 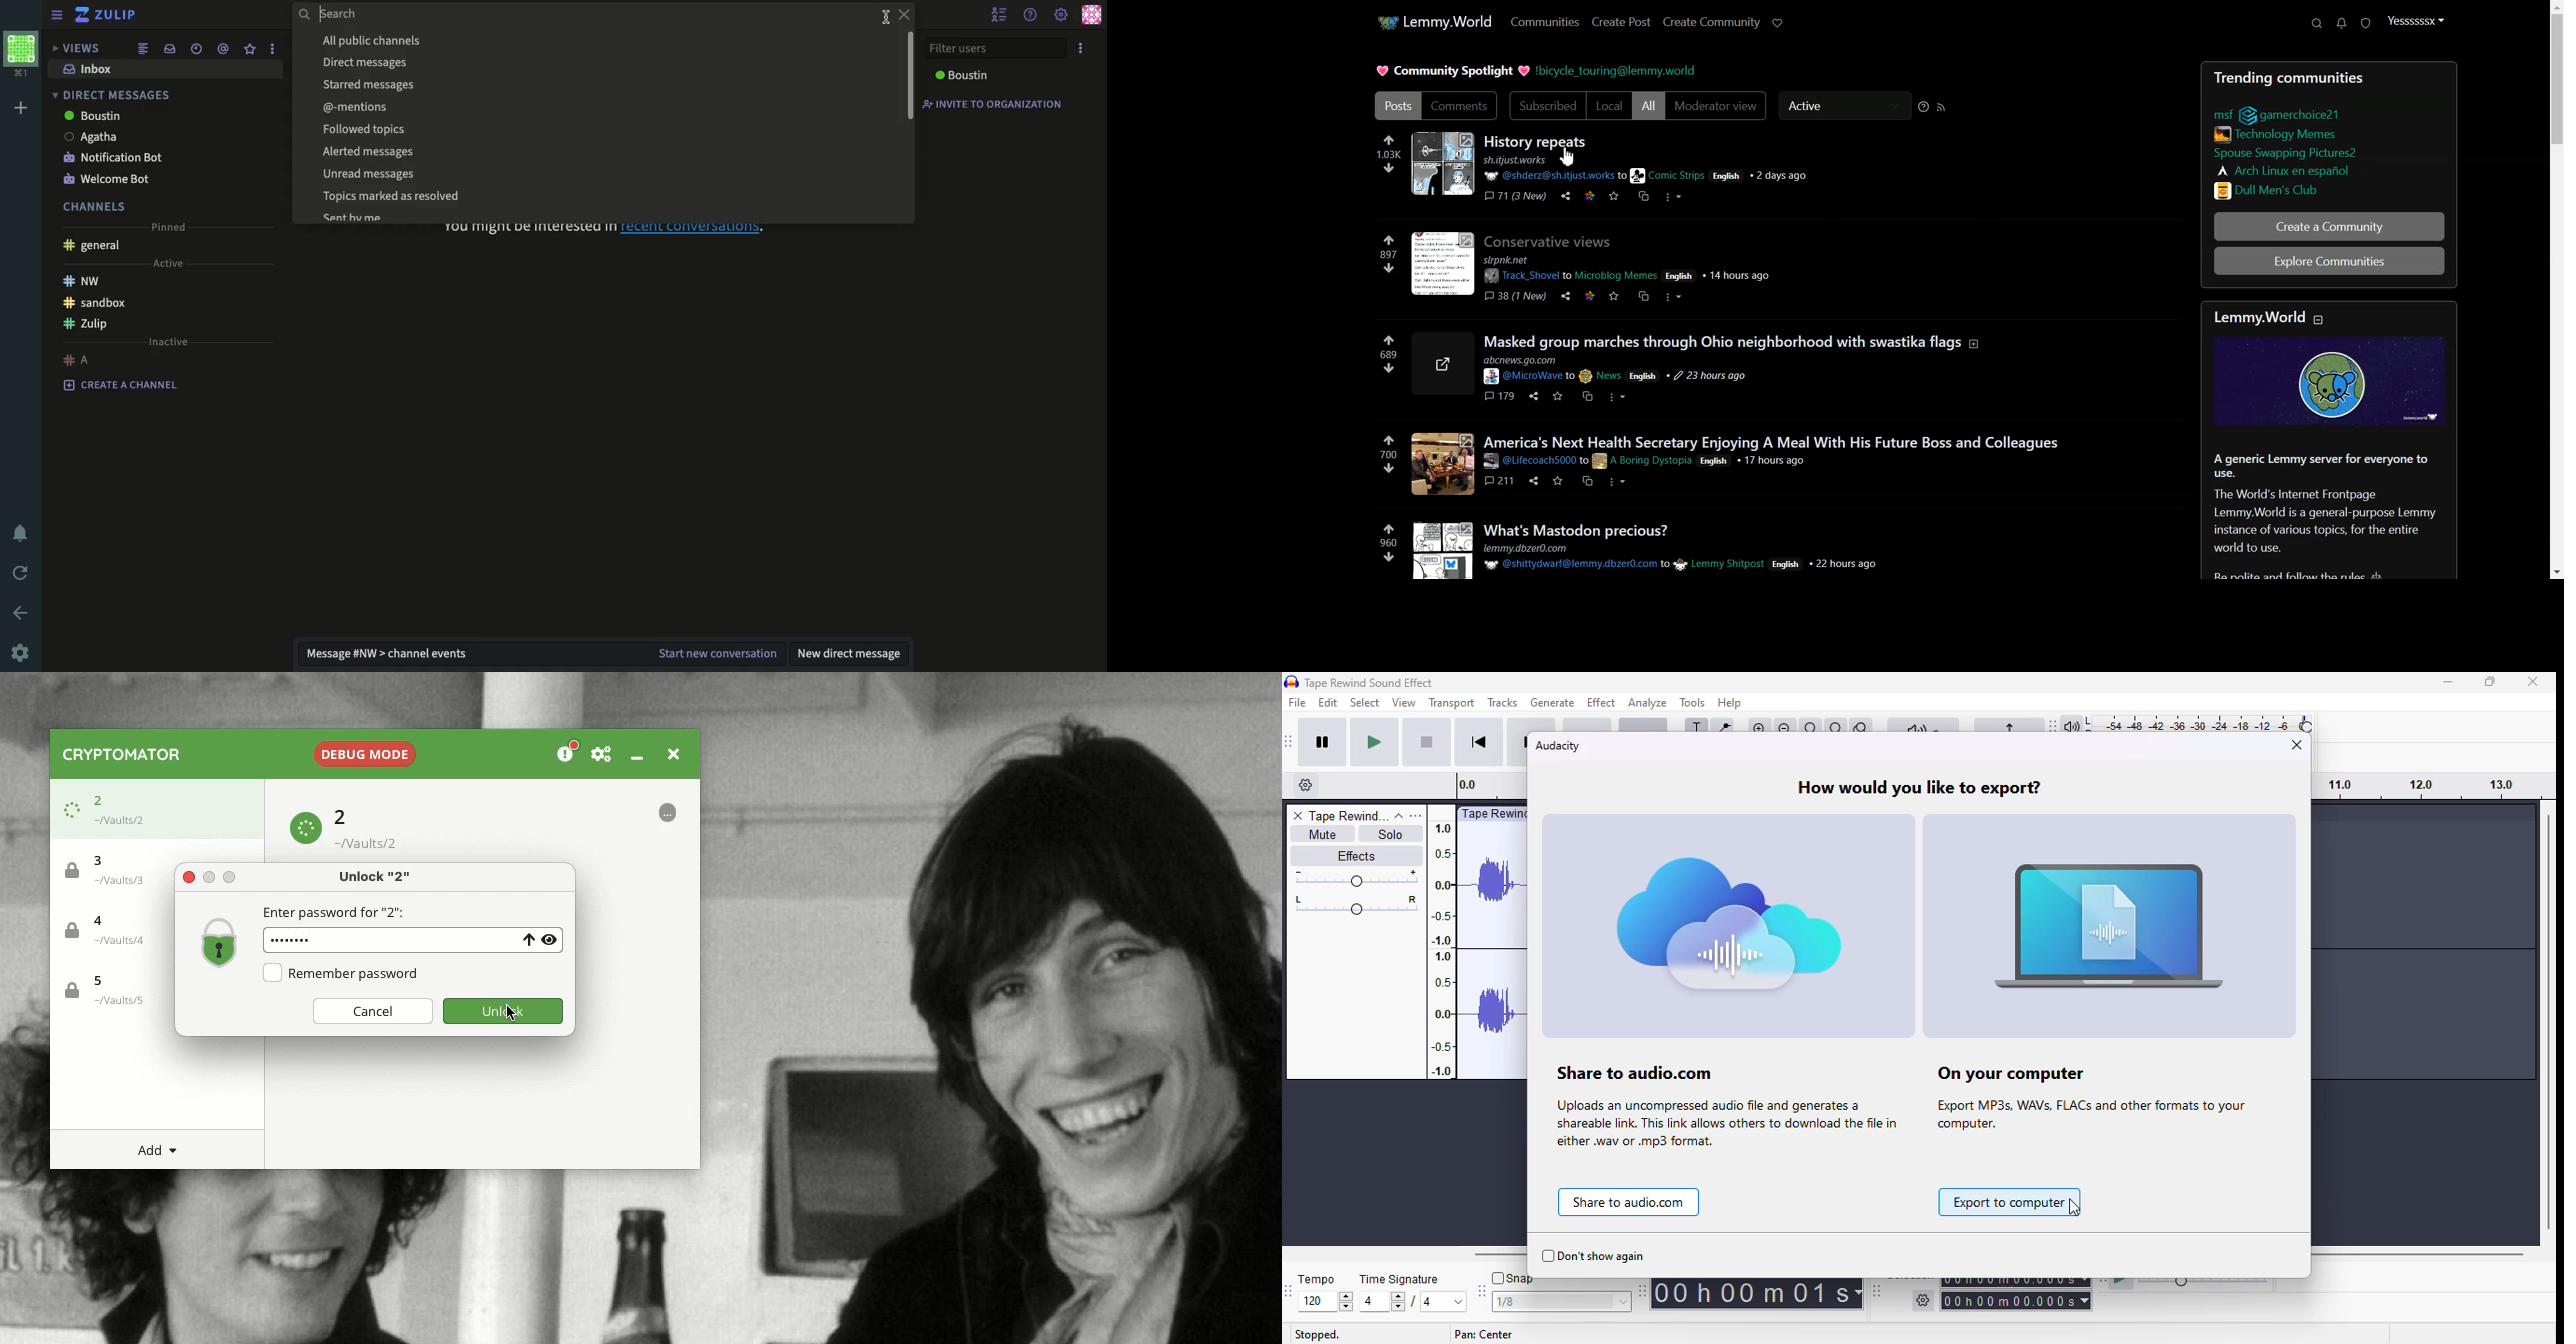 What do you see at coordinates (1428, 743) in the screenshot?
I see `stop` at bounding box center [1428, 743].